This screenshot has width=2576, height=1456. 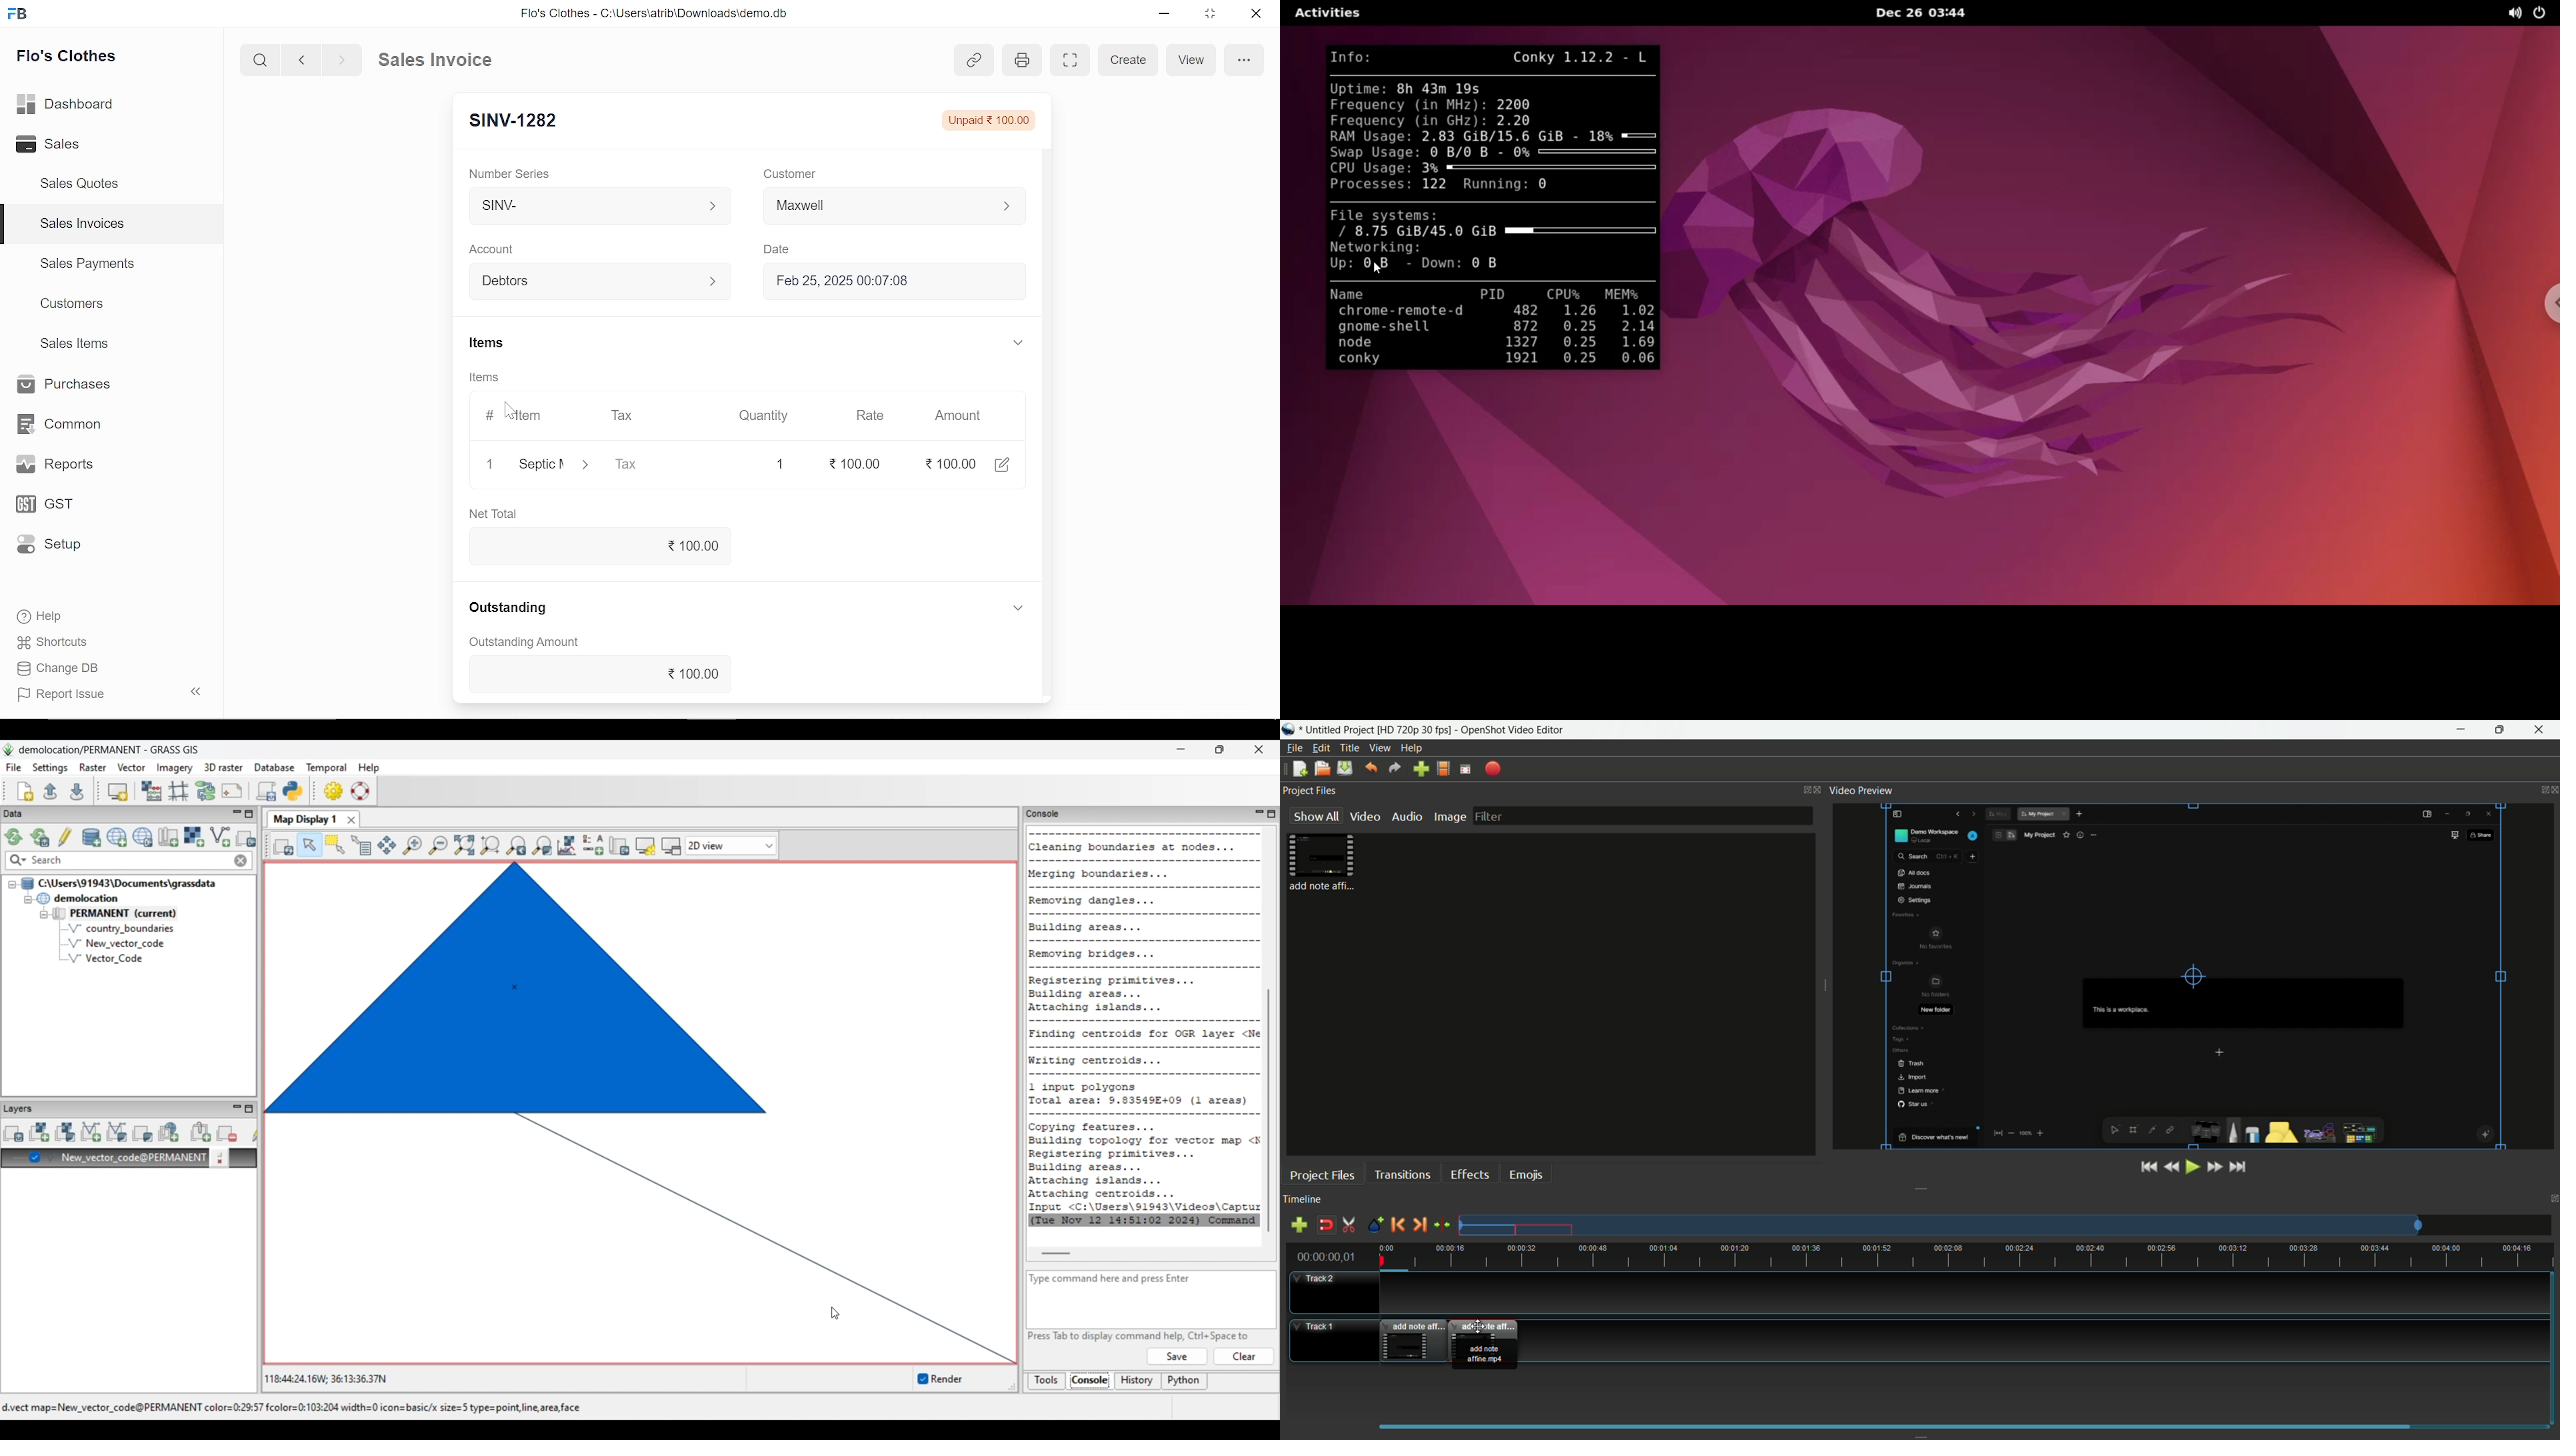 I want to click on Setup, so click(x=54, y=544).